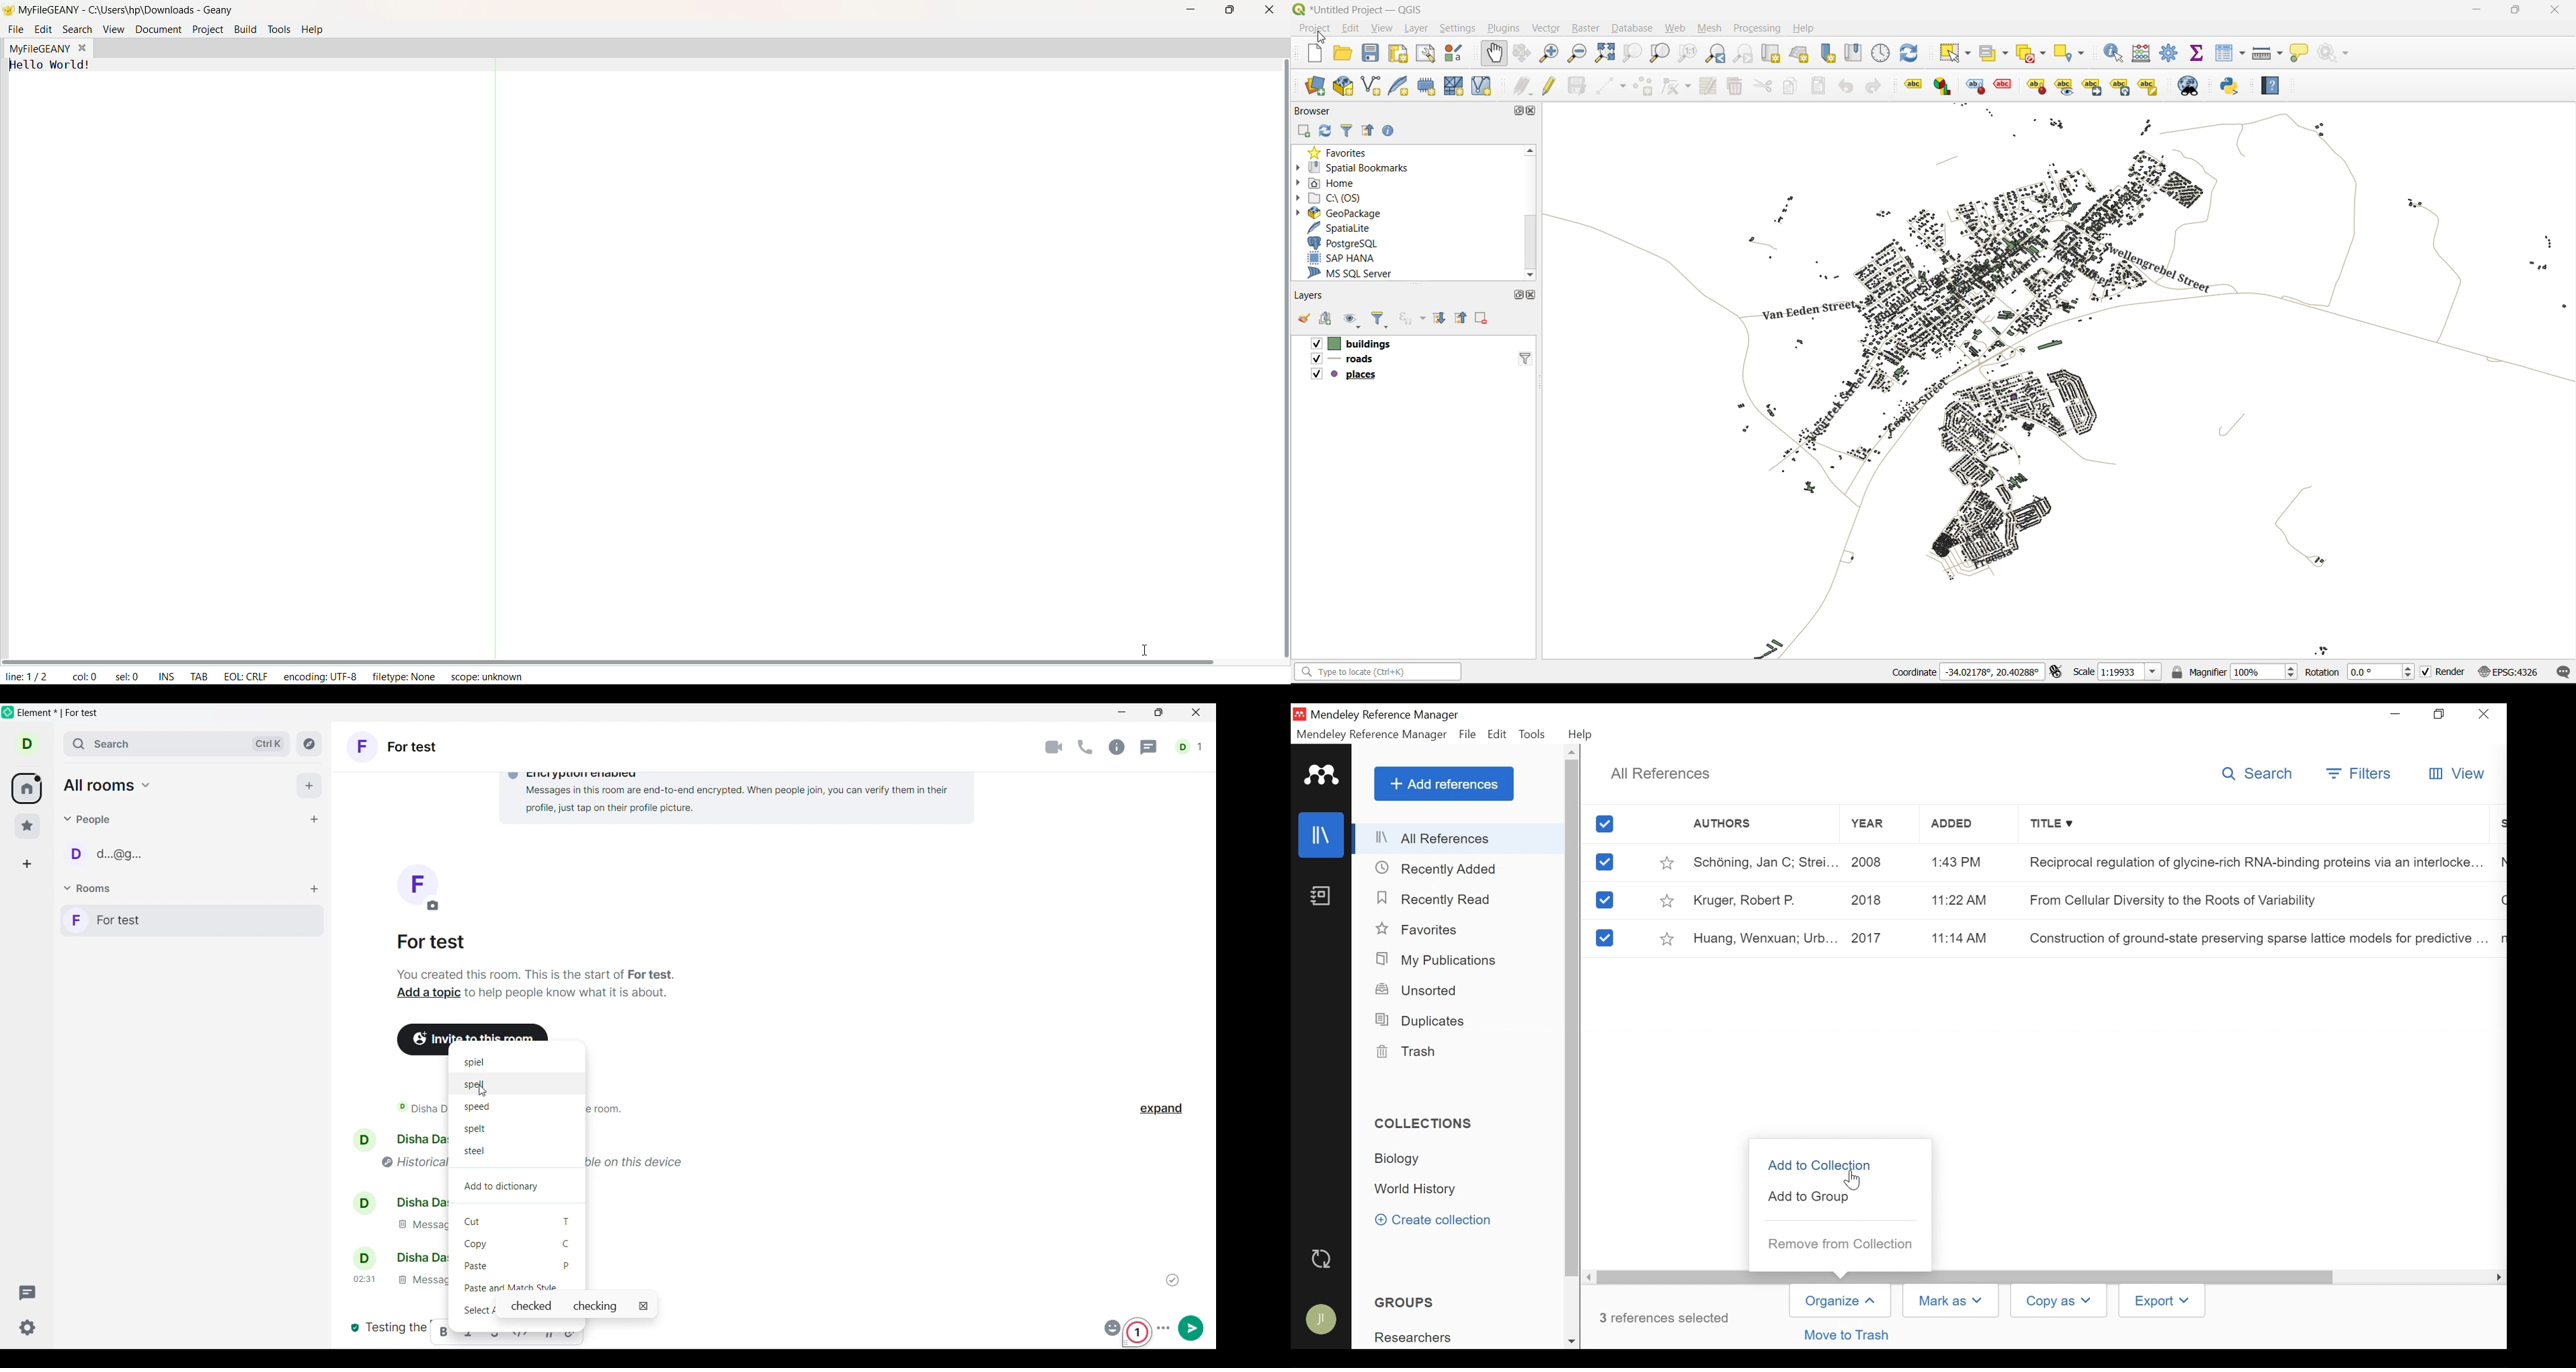 The image size is (2576, 1372). I want to click on Cursor, so click(1140, 645).